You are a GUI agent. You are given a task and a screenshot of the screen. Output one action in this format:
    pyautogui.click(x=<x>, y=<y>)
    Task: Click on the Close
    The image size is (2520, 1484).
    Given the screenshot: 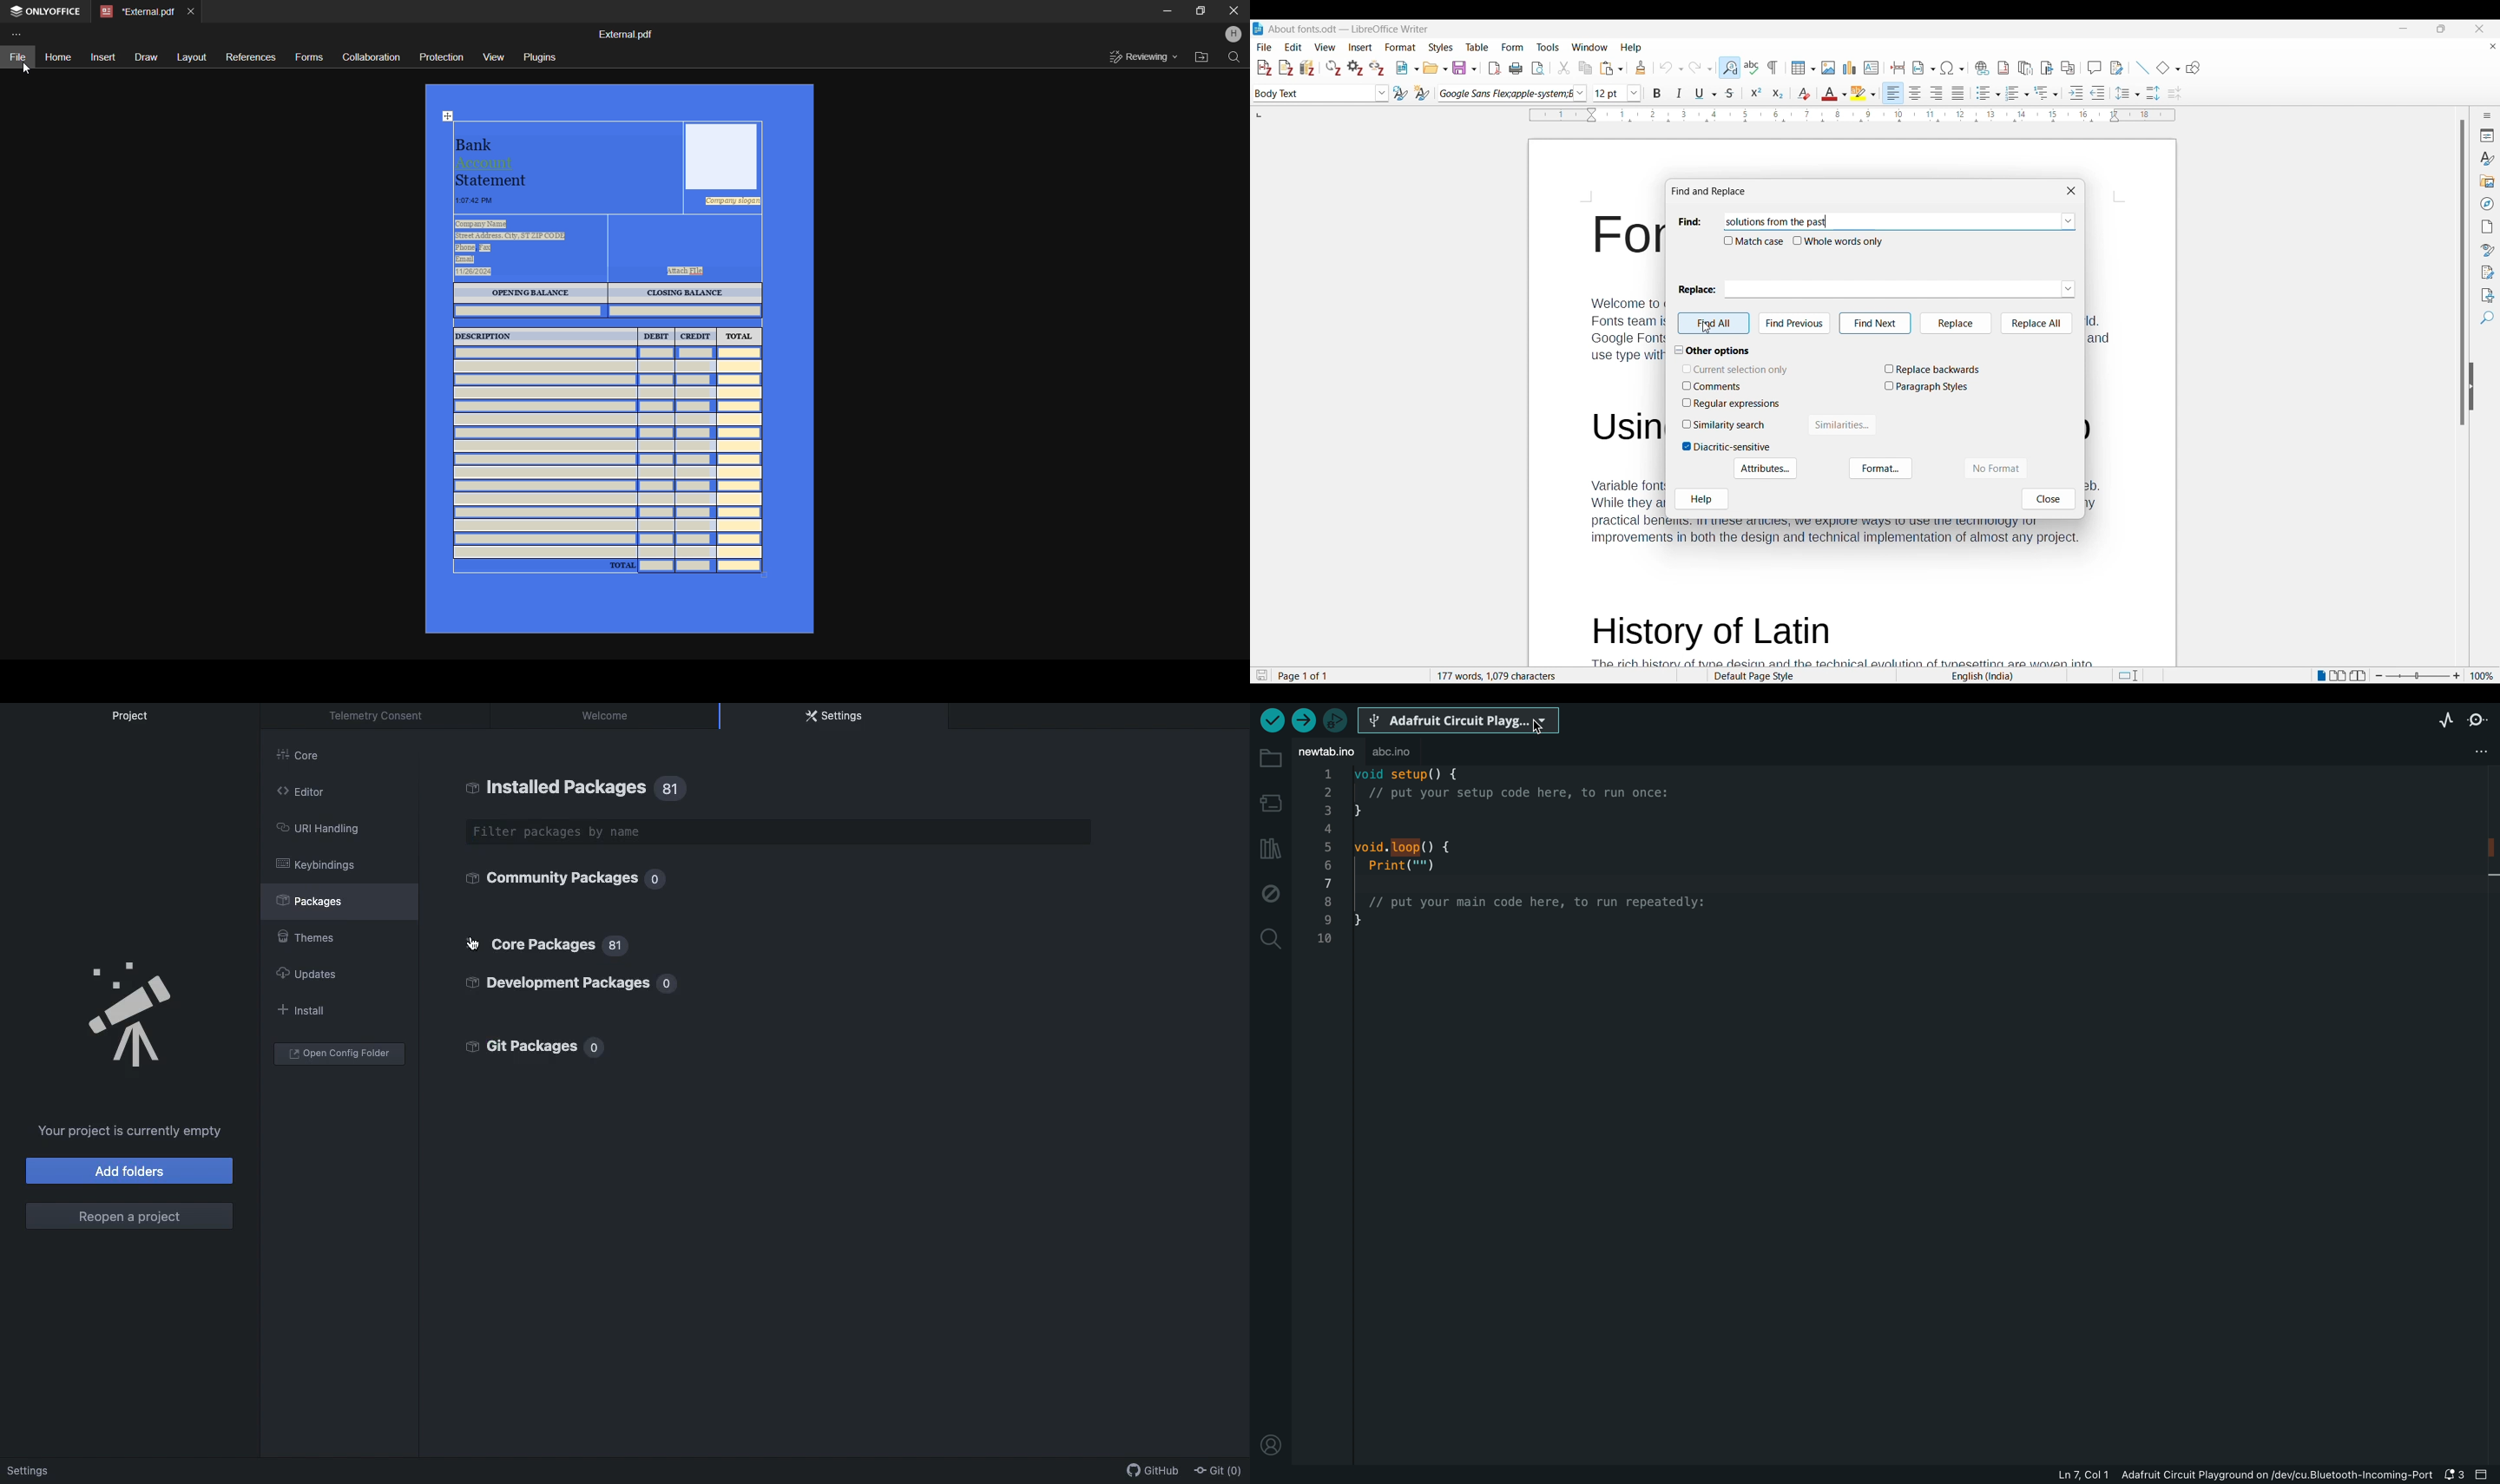 What is the action you would take?
    pyautogui.click(x=2049, y=499)
    